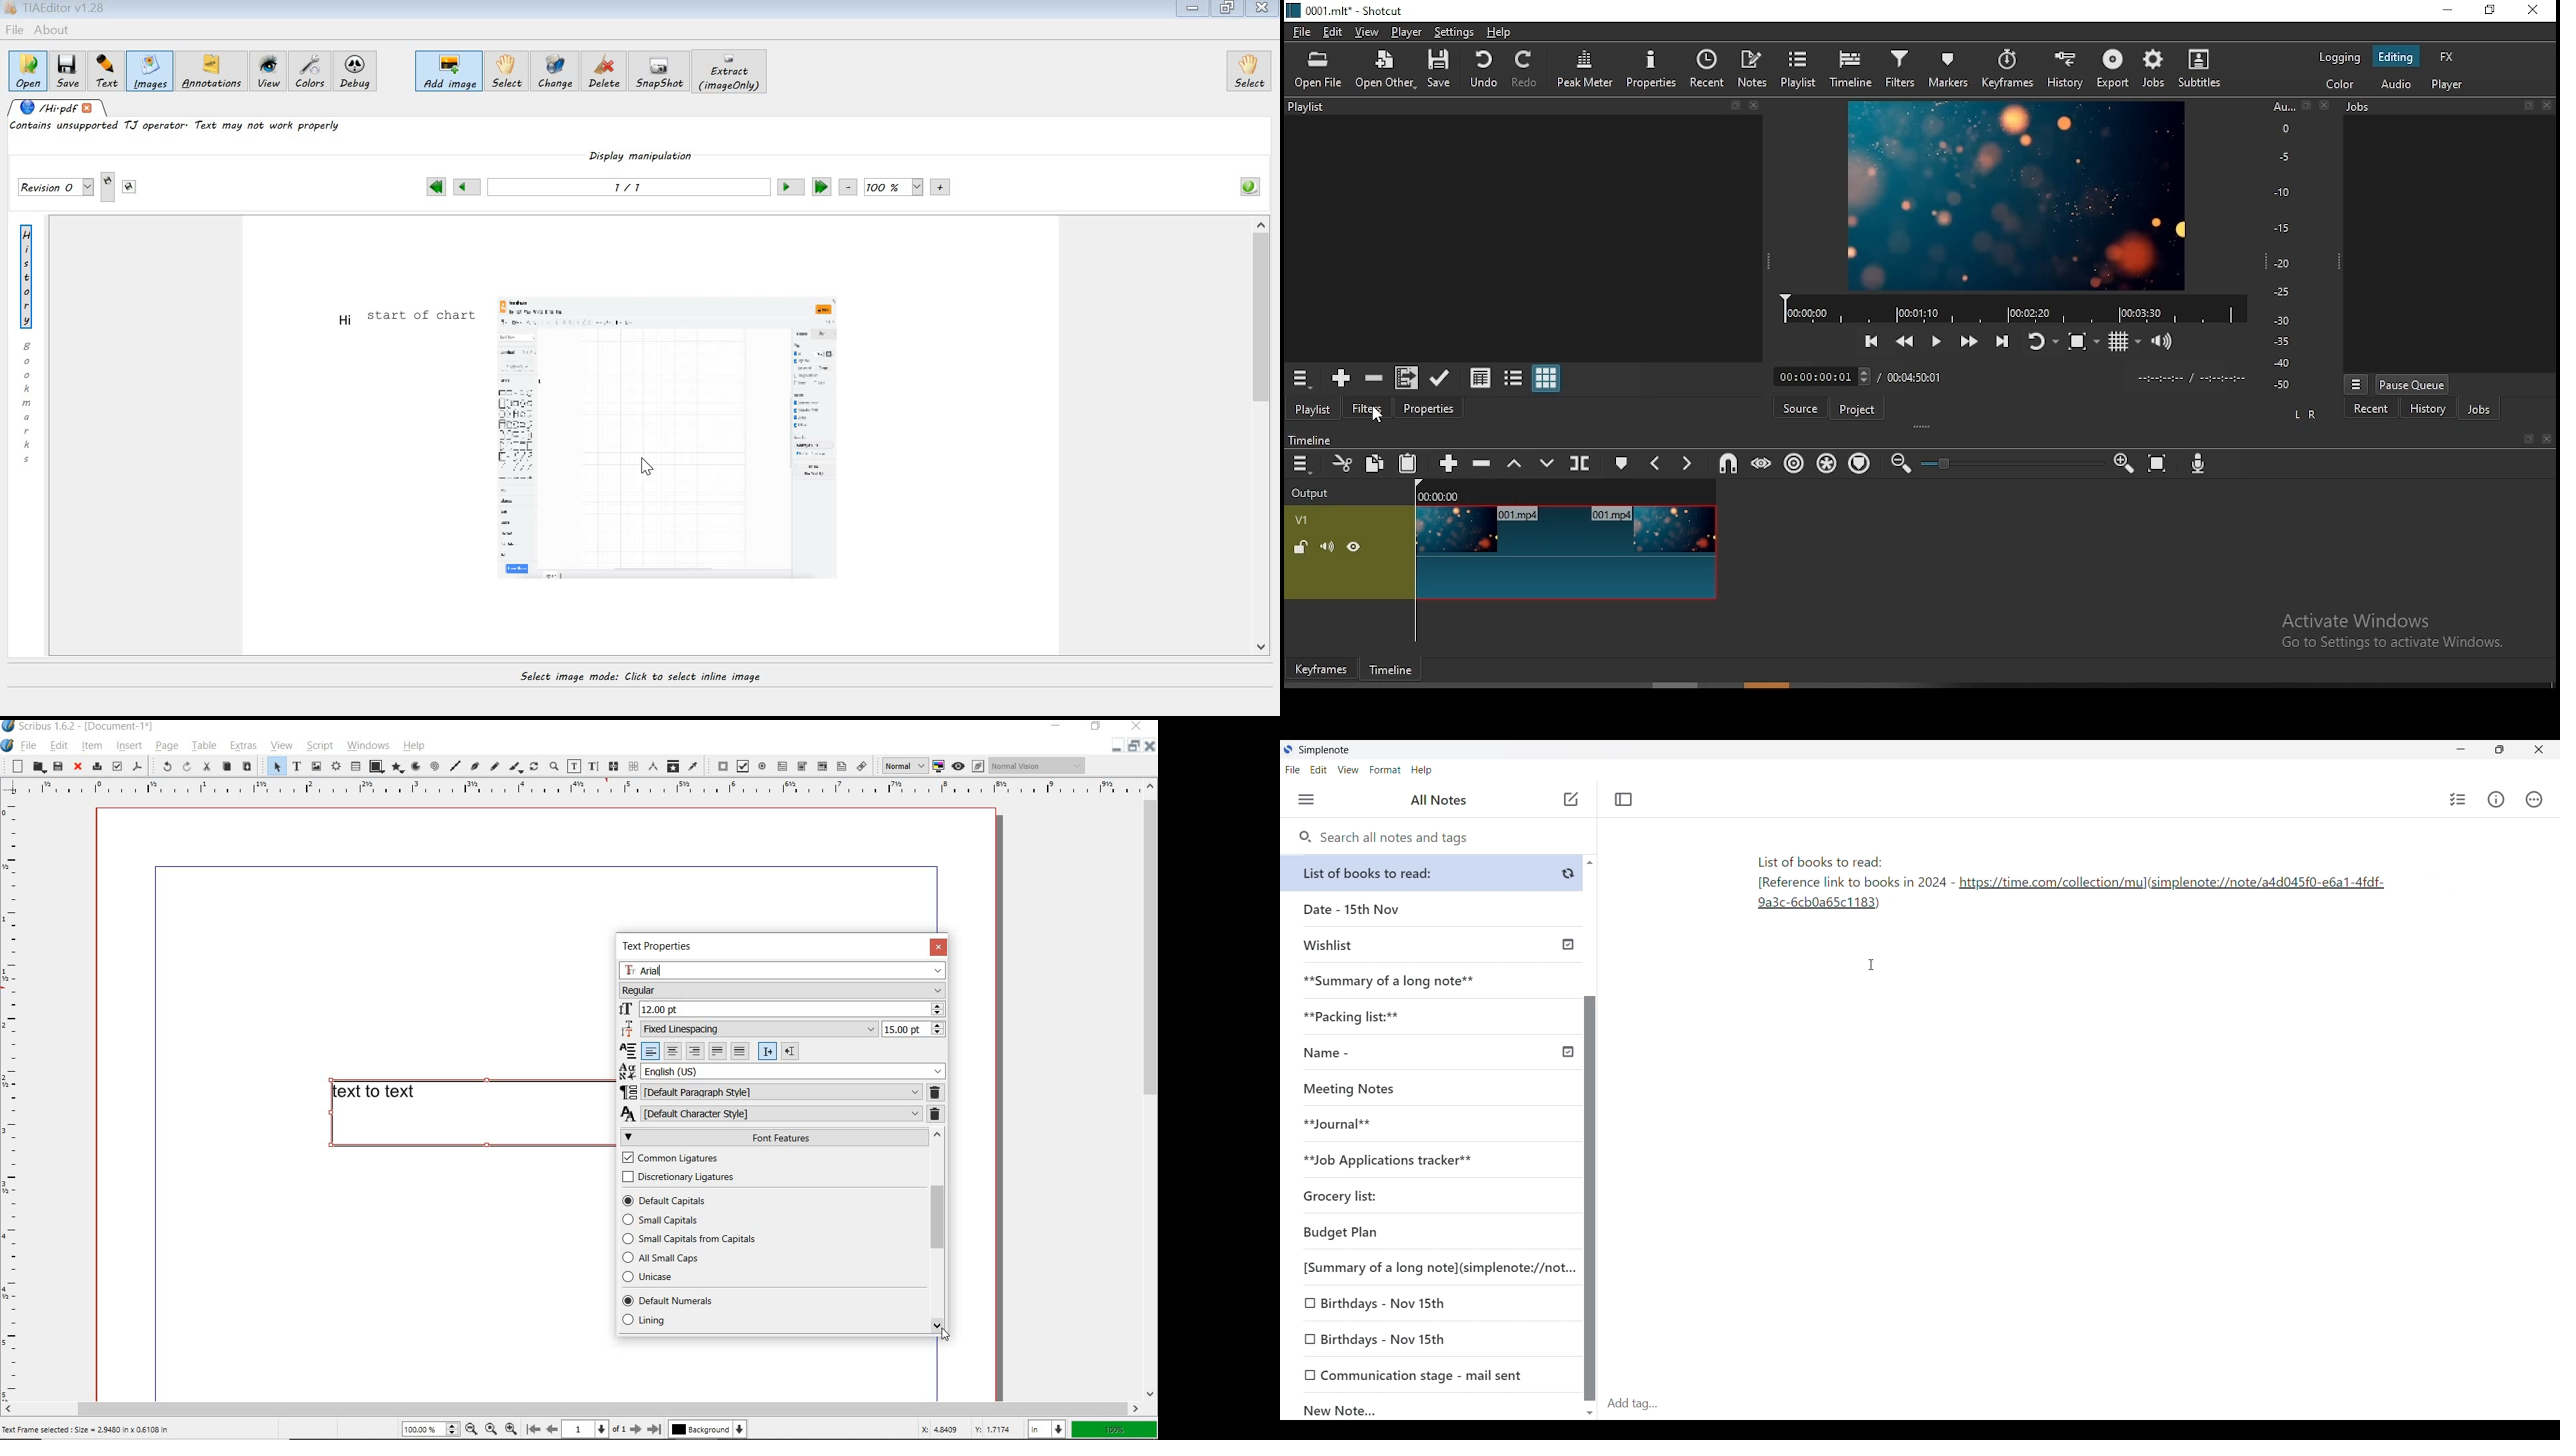 The height and width of the screenshot is (1456, 2576). Describe the element at coordinates (1686, 461) in the screenshot. I see `next marker` at that location.